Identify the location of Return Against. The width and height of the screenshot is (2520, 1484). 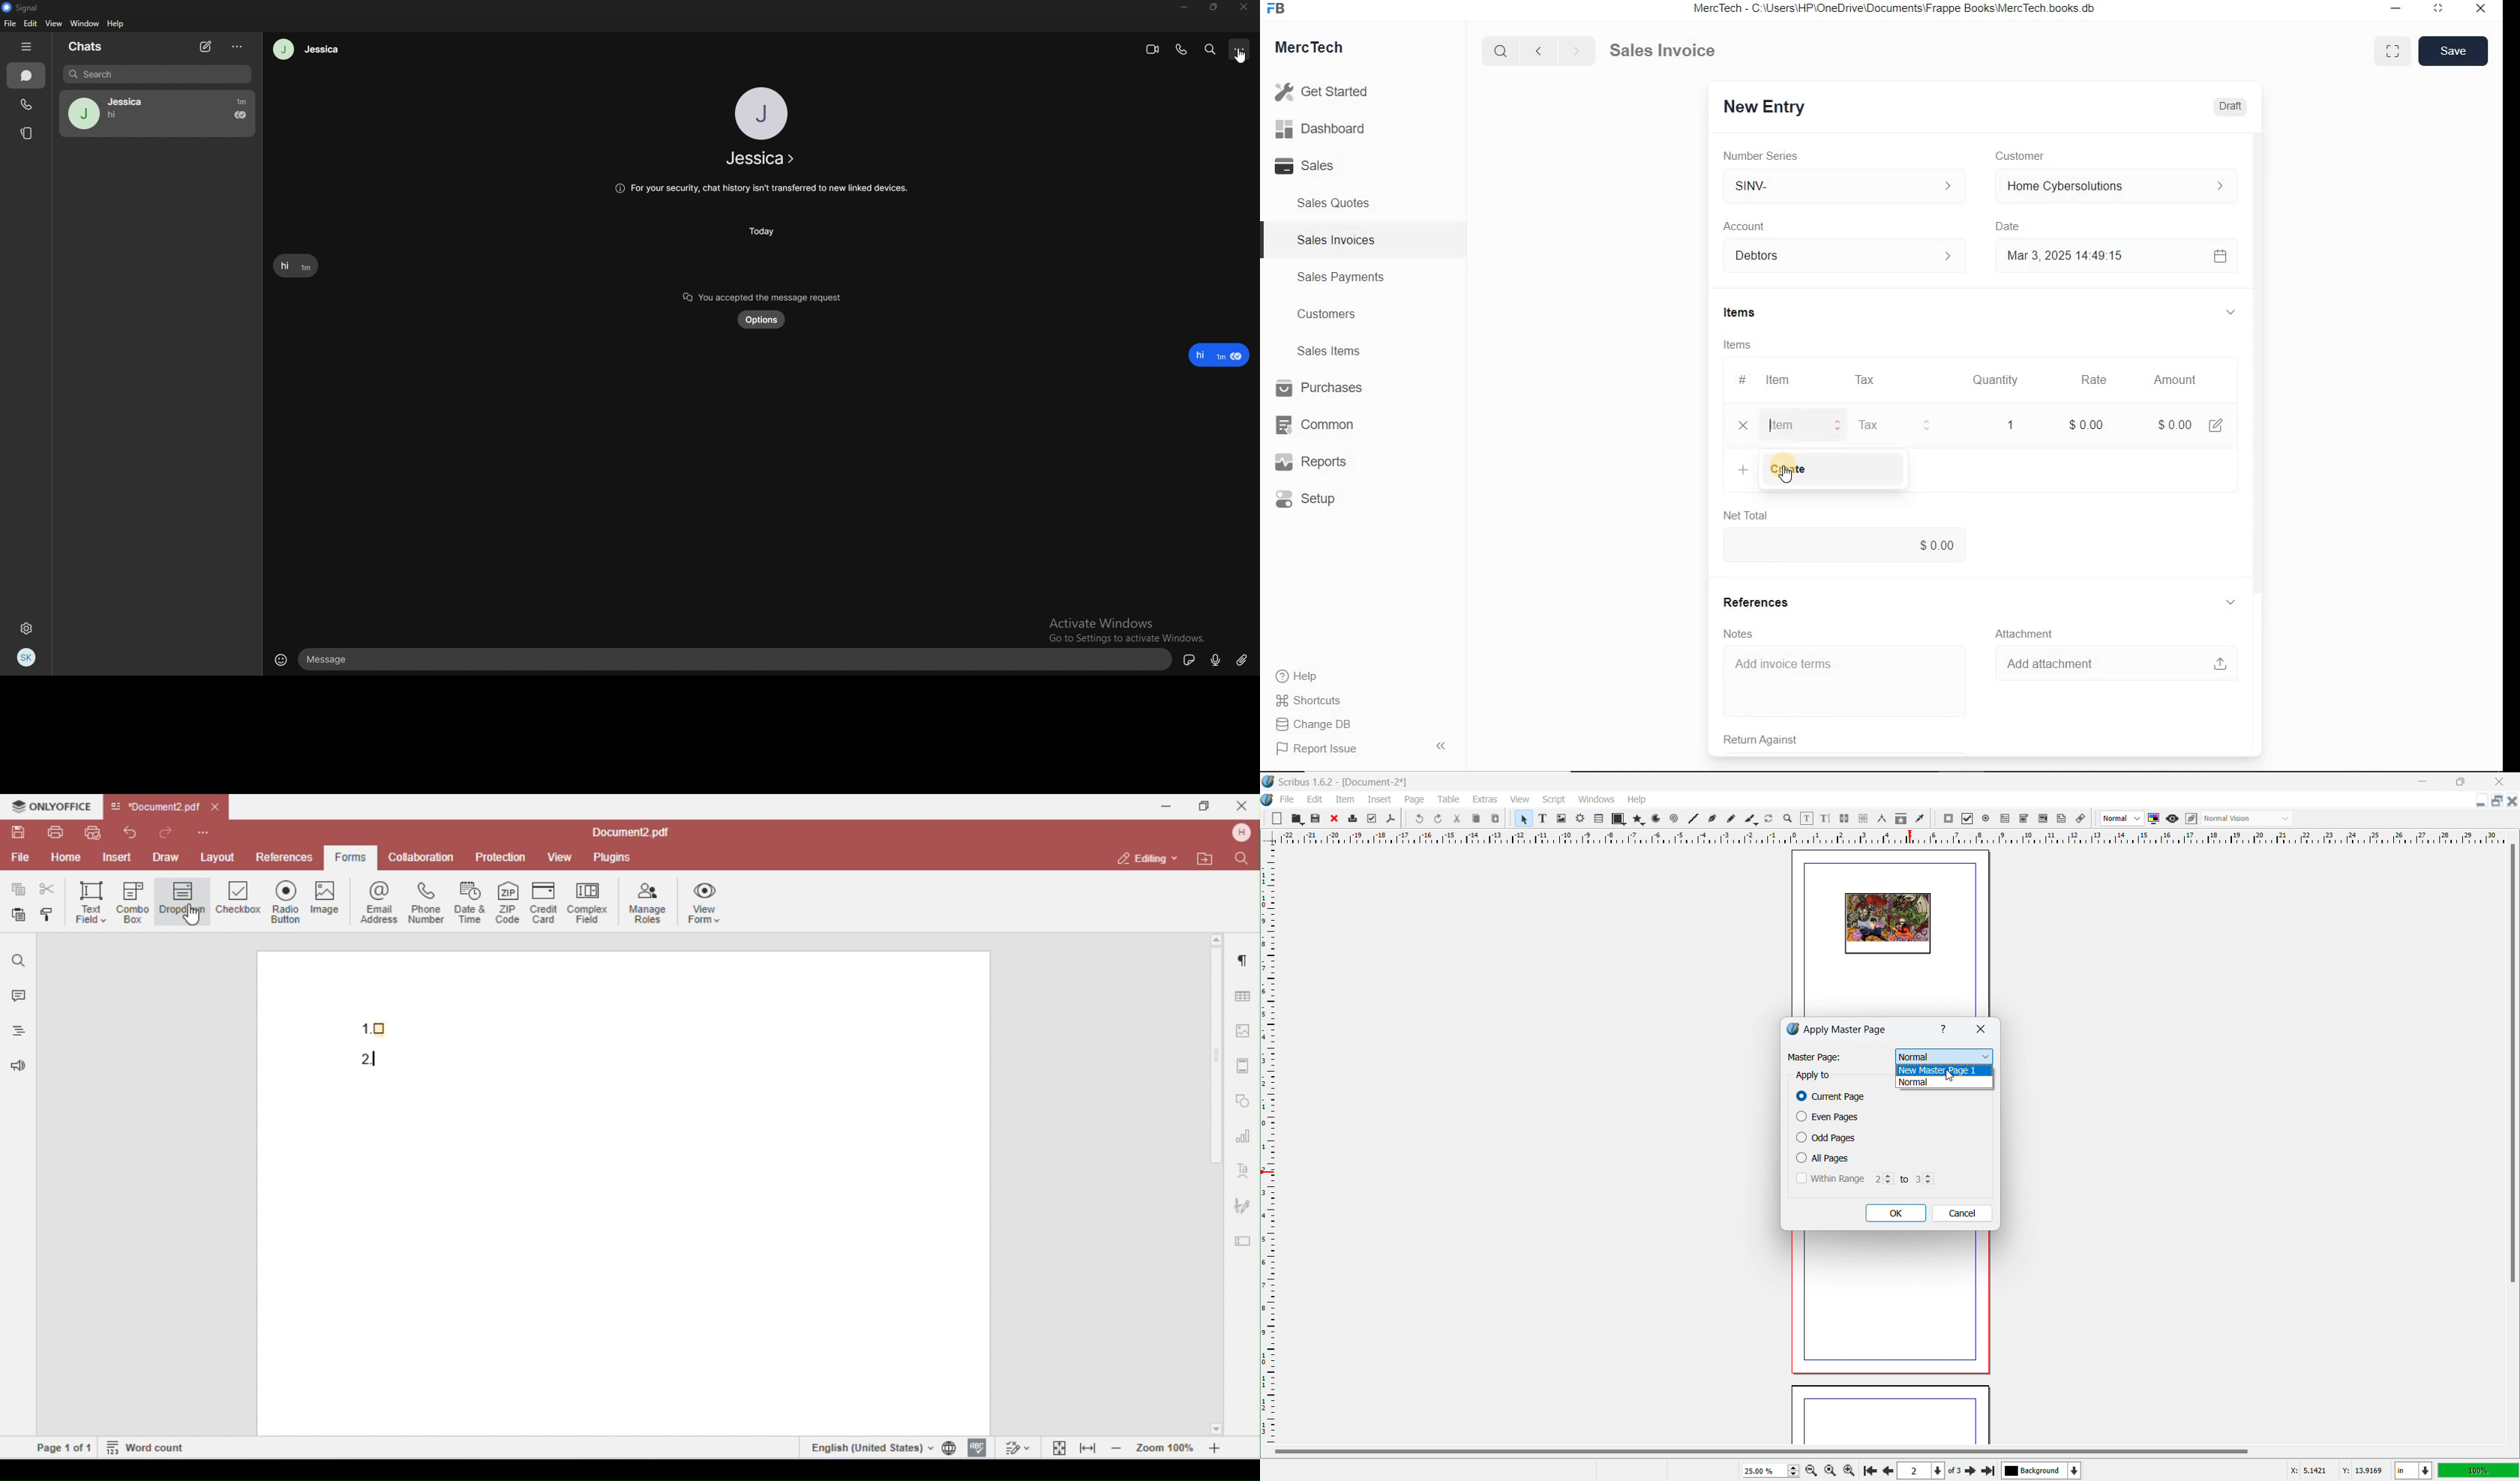
(1771, 740).